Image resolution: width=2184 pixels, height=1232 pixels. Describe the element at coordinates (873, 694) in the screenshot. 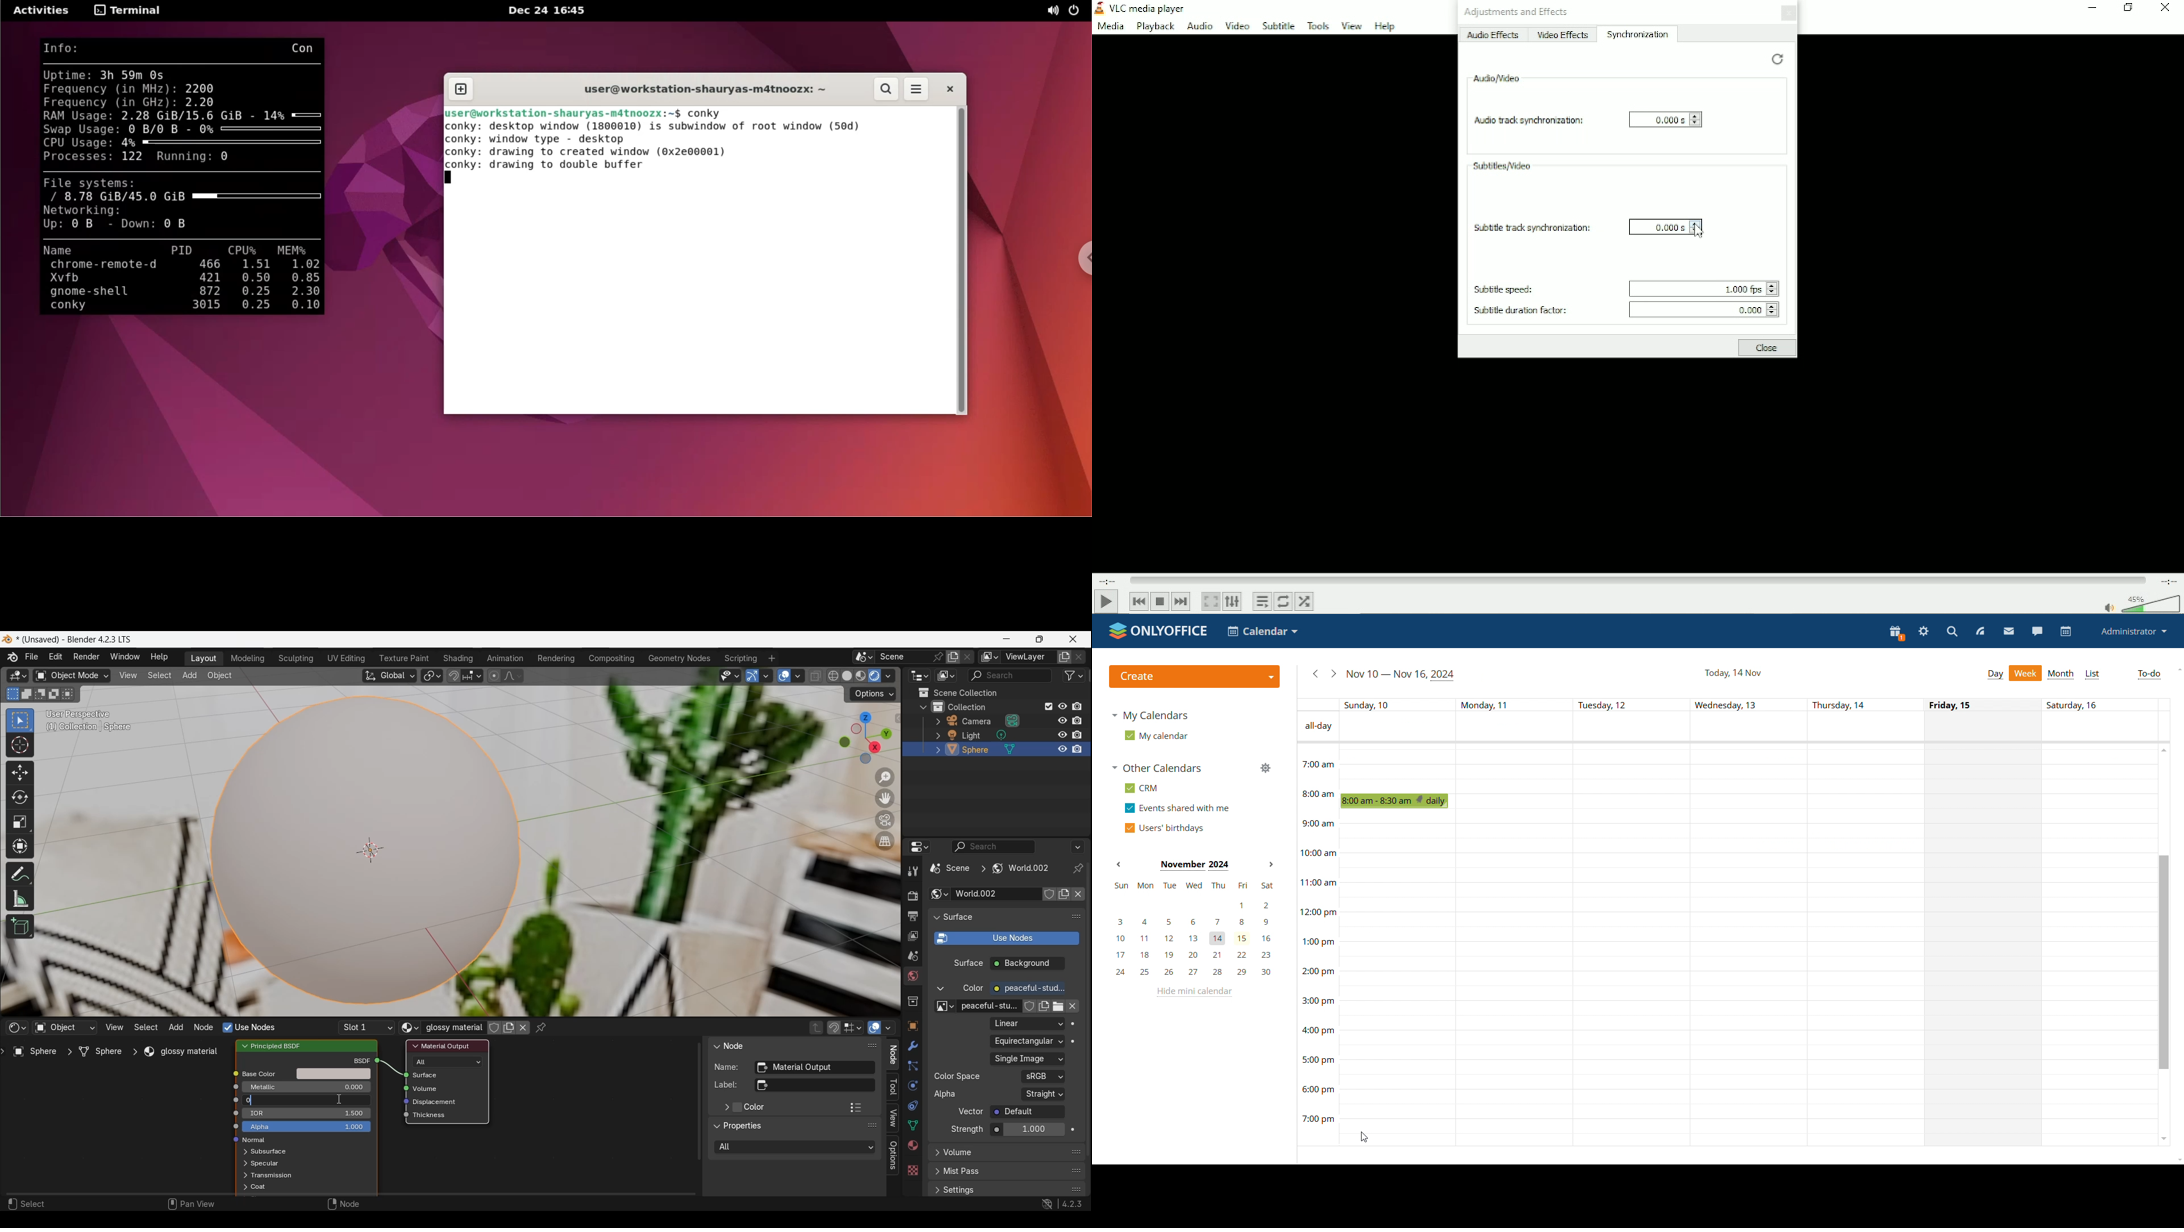

I see `Transform options` at that location.